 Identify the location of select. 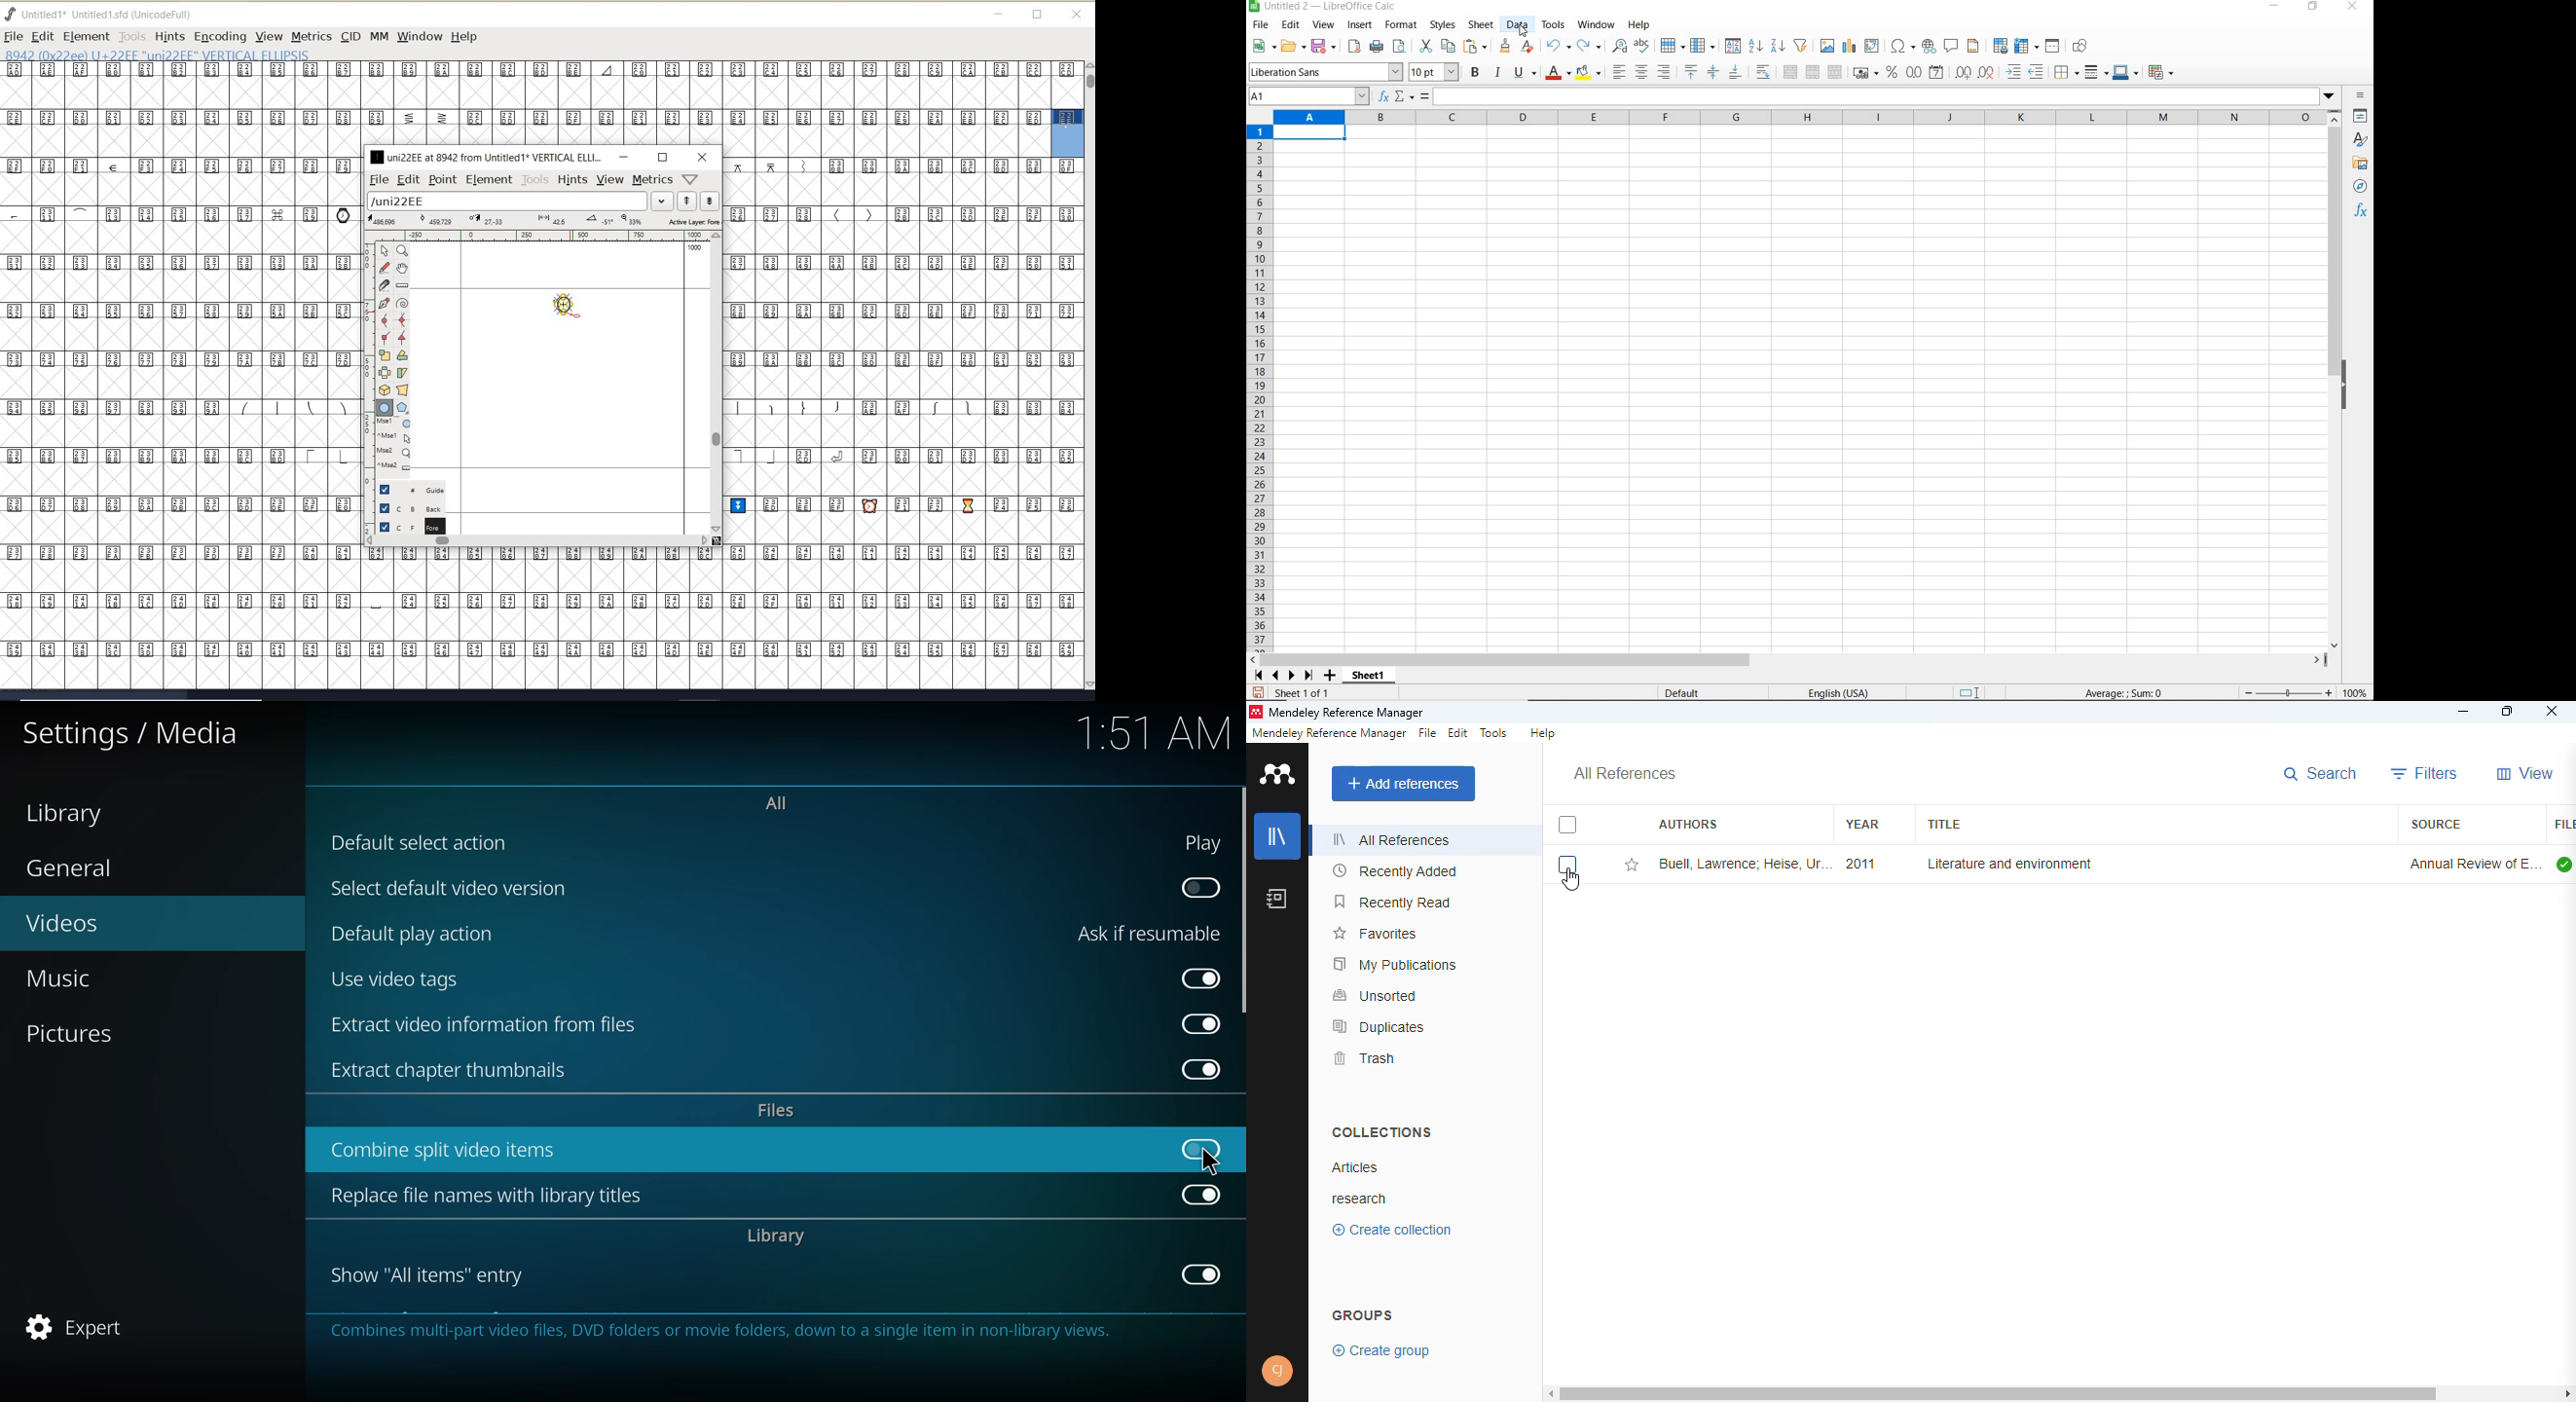
(1567, 865).